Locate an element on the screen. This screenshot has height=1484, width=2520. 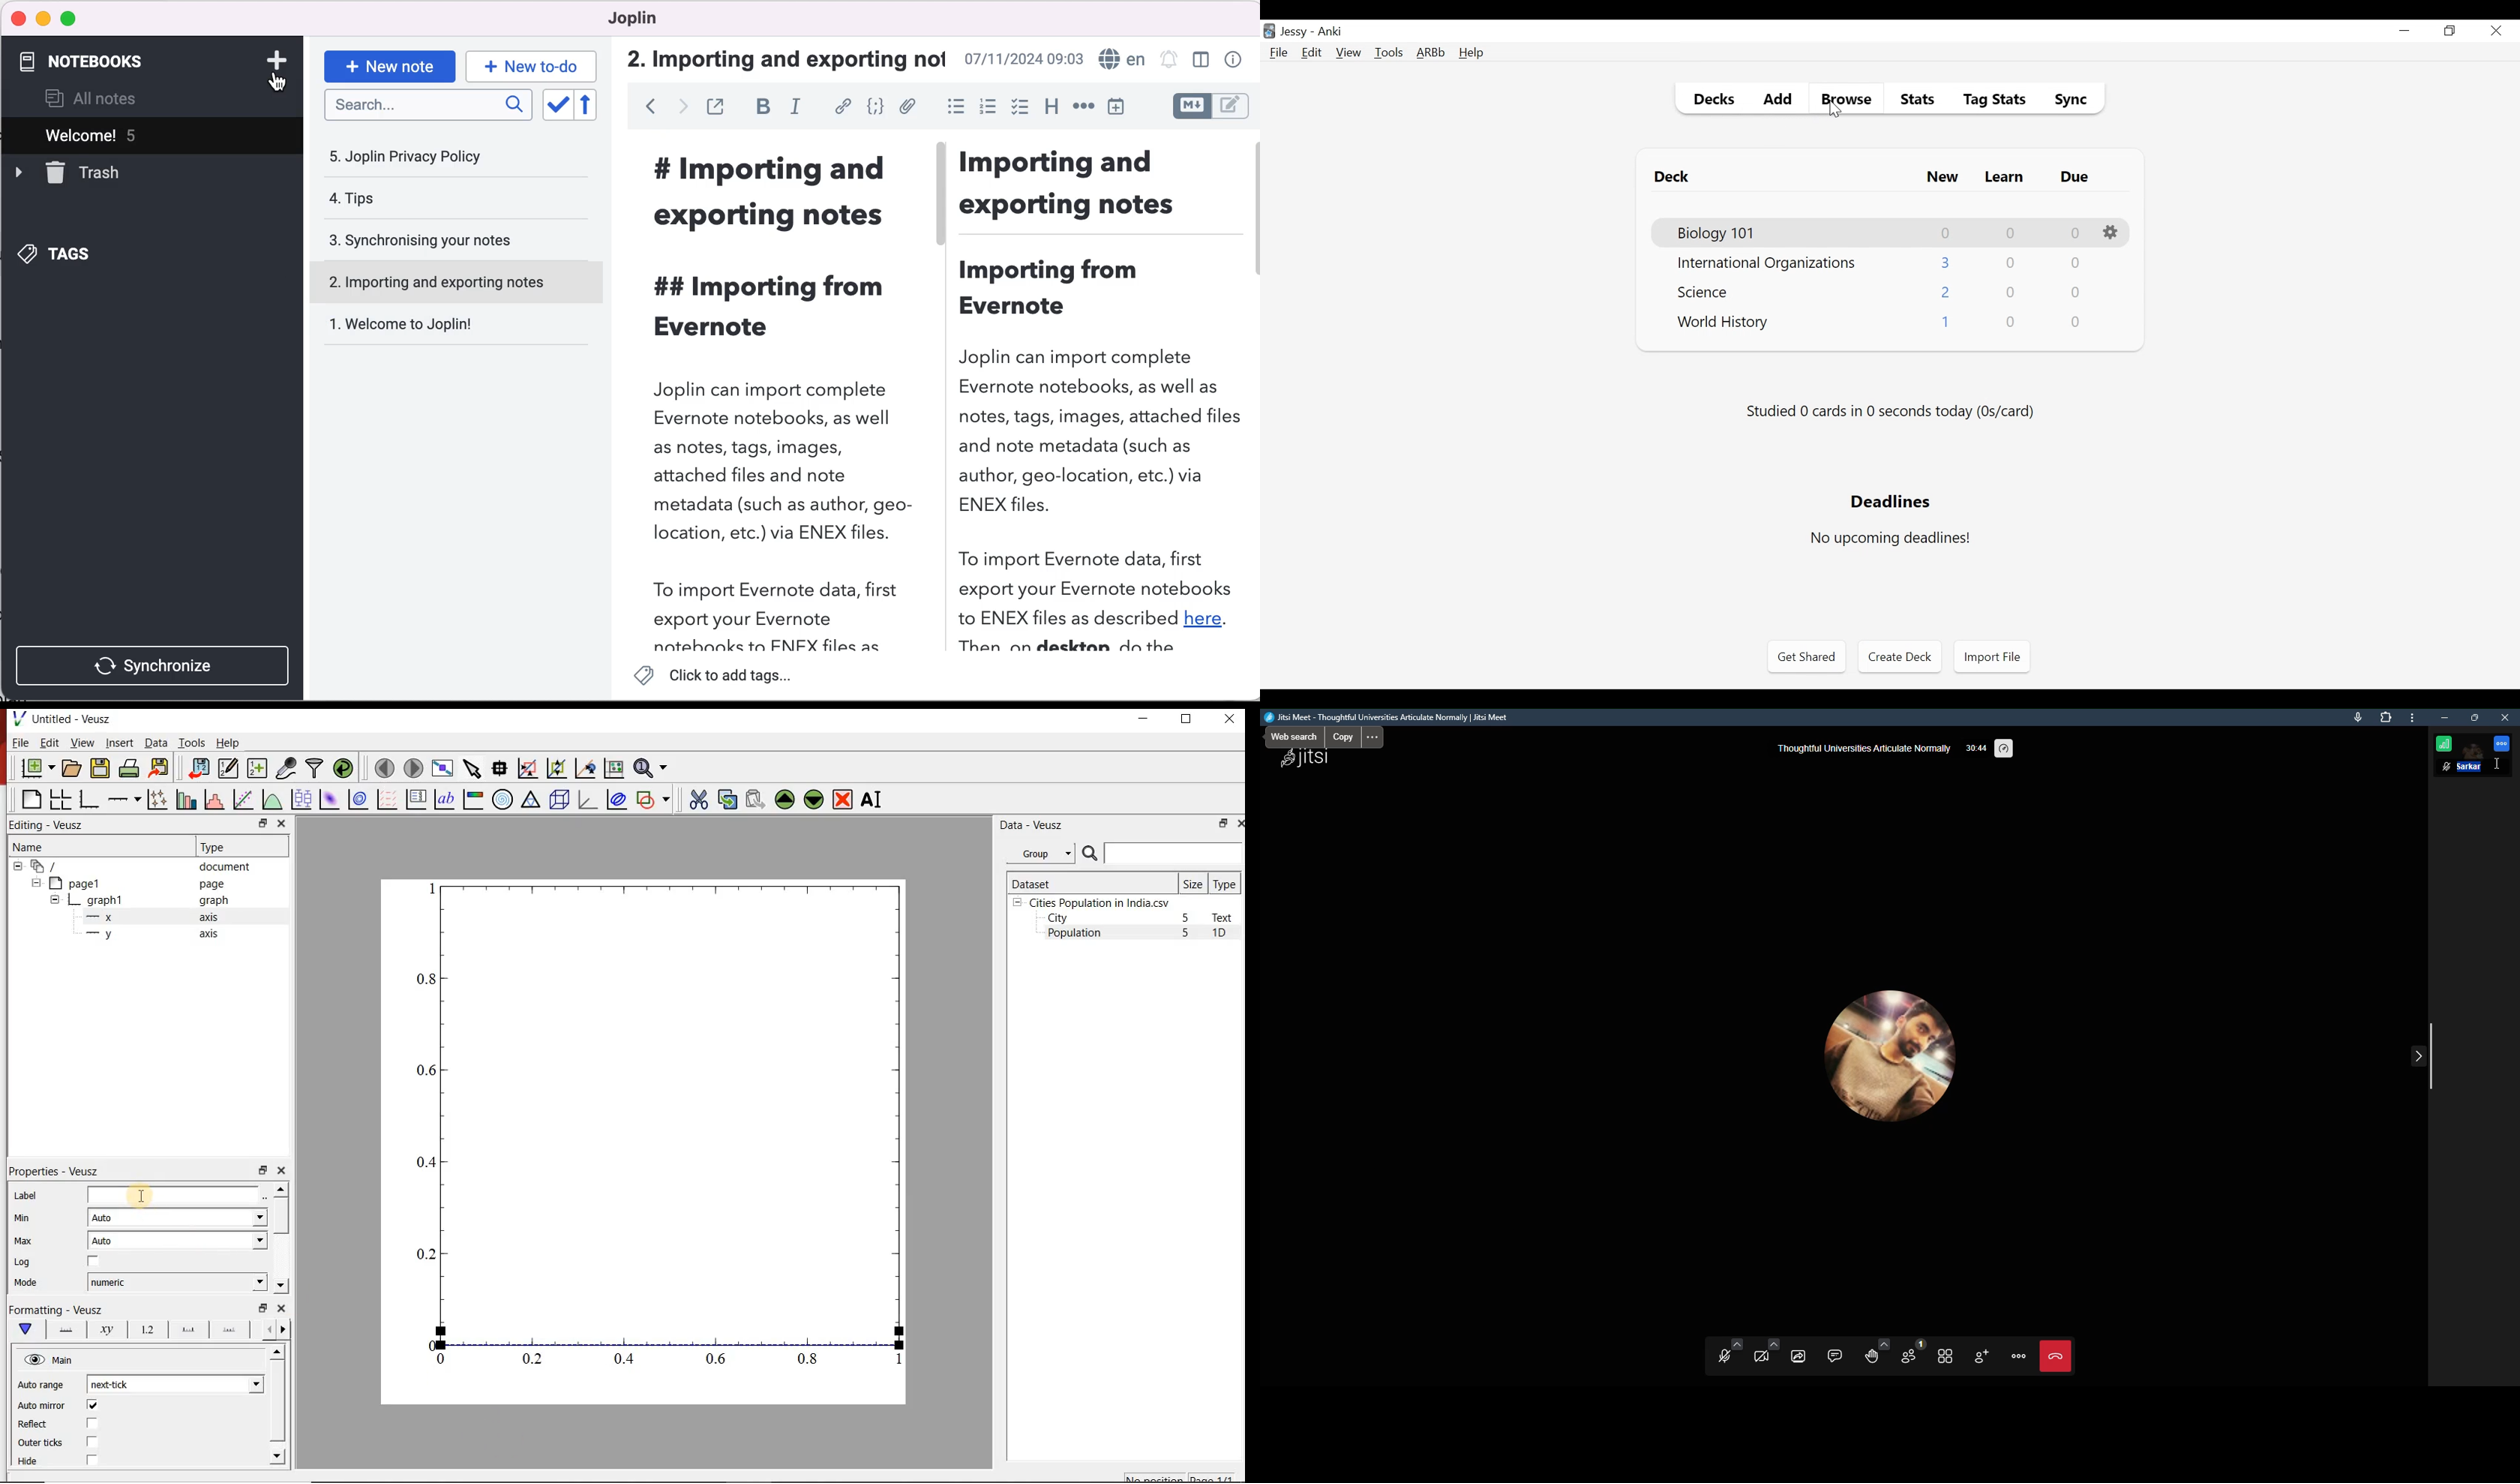
Due Card Count is located at coordinates (2074, 265).